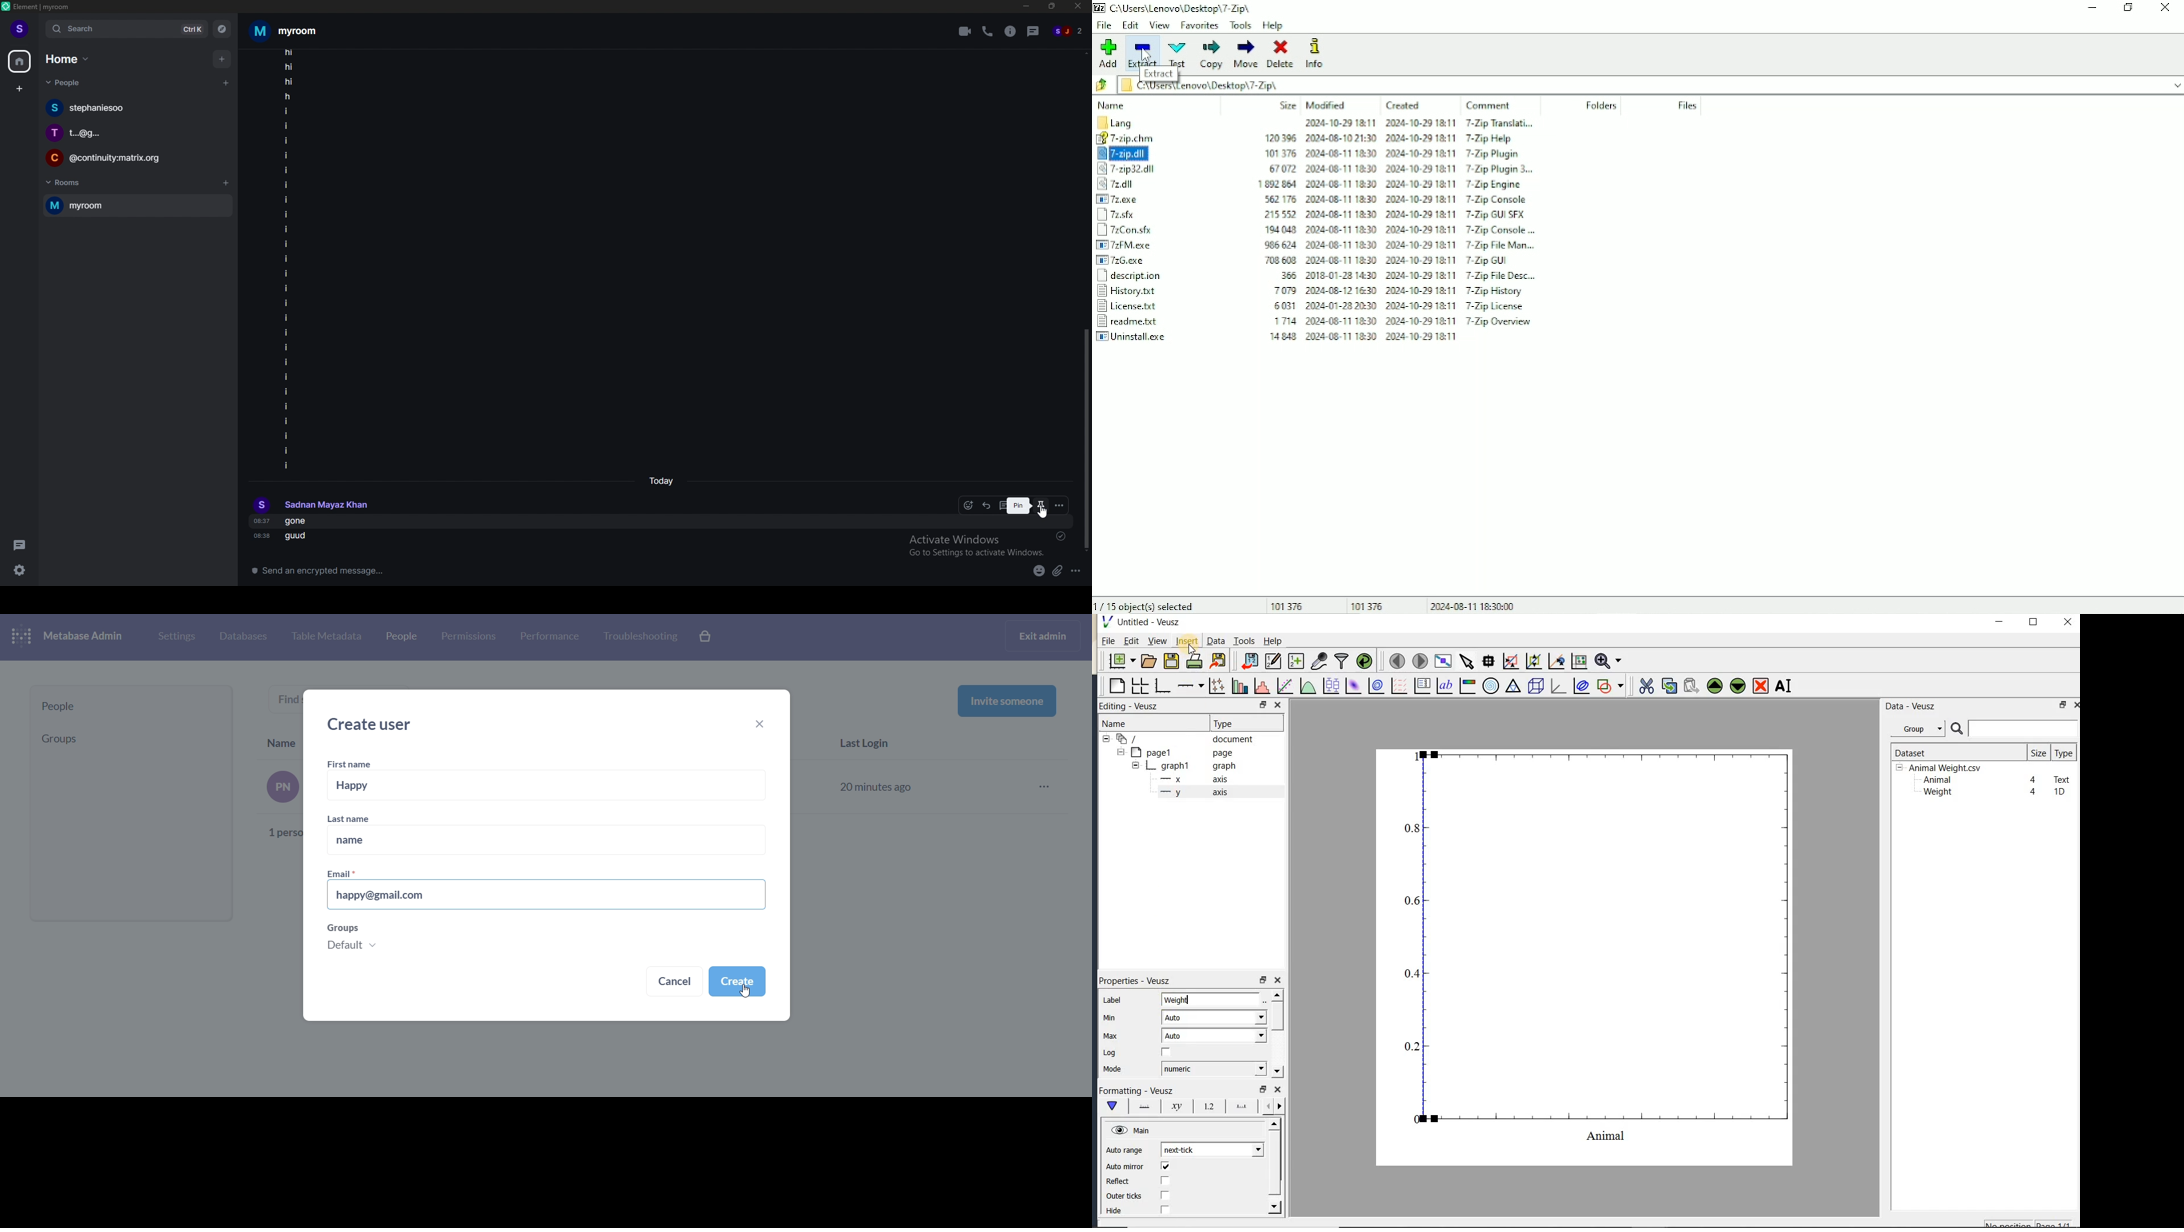 This screenshot has height=1232, width=2184. What do you see at coordinates (70, 184) in the screenshot?
I see `rooms` at bounding box center [70, 184].